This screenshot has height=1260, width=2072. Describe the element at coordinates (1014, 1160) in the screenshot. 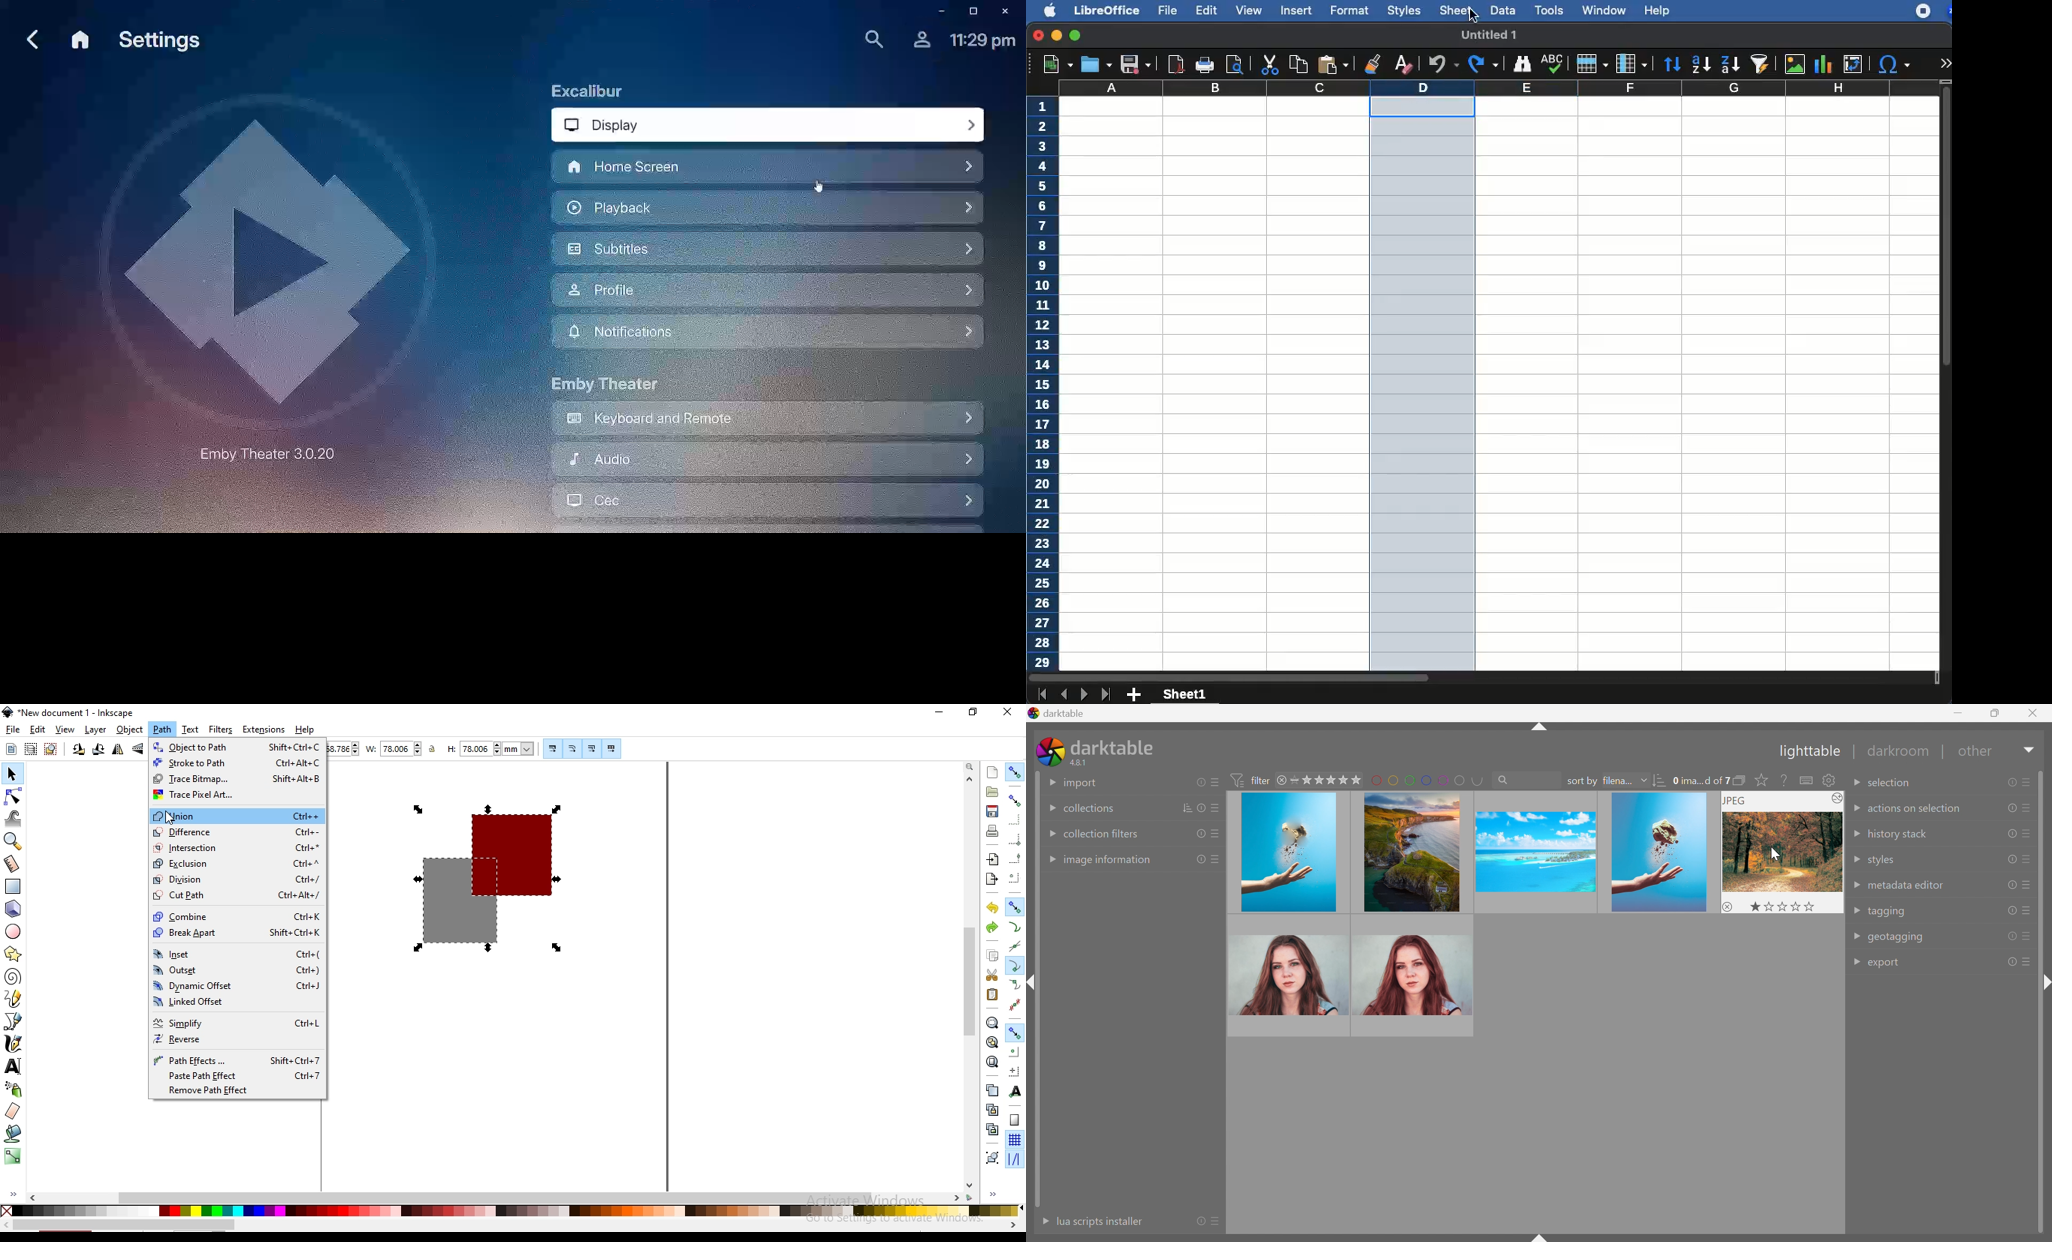

I see `snap guides` at that location.